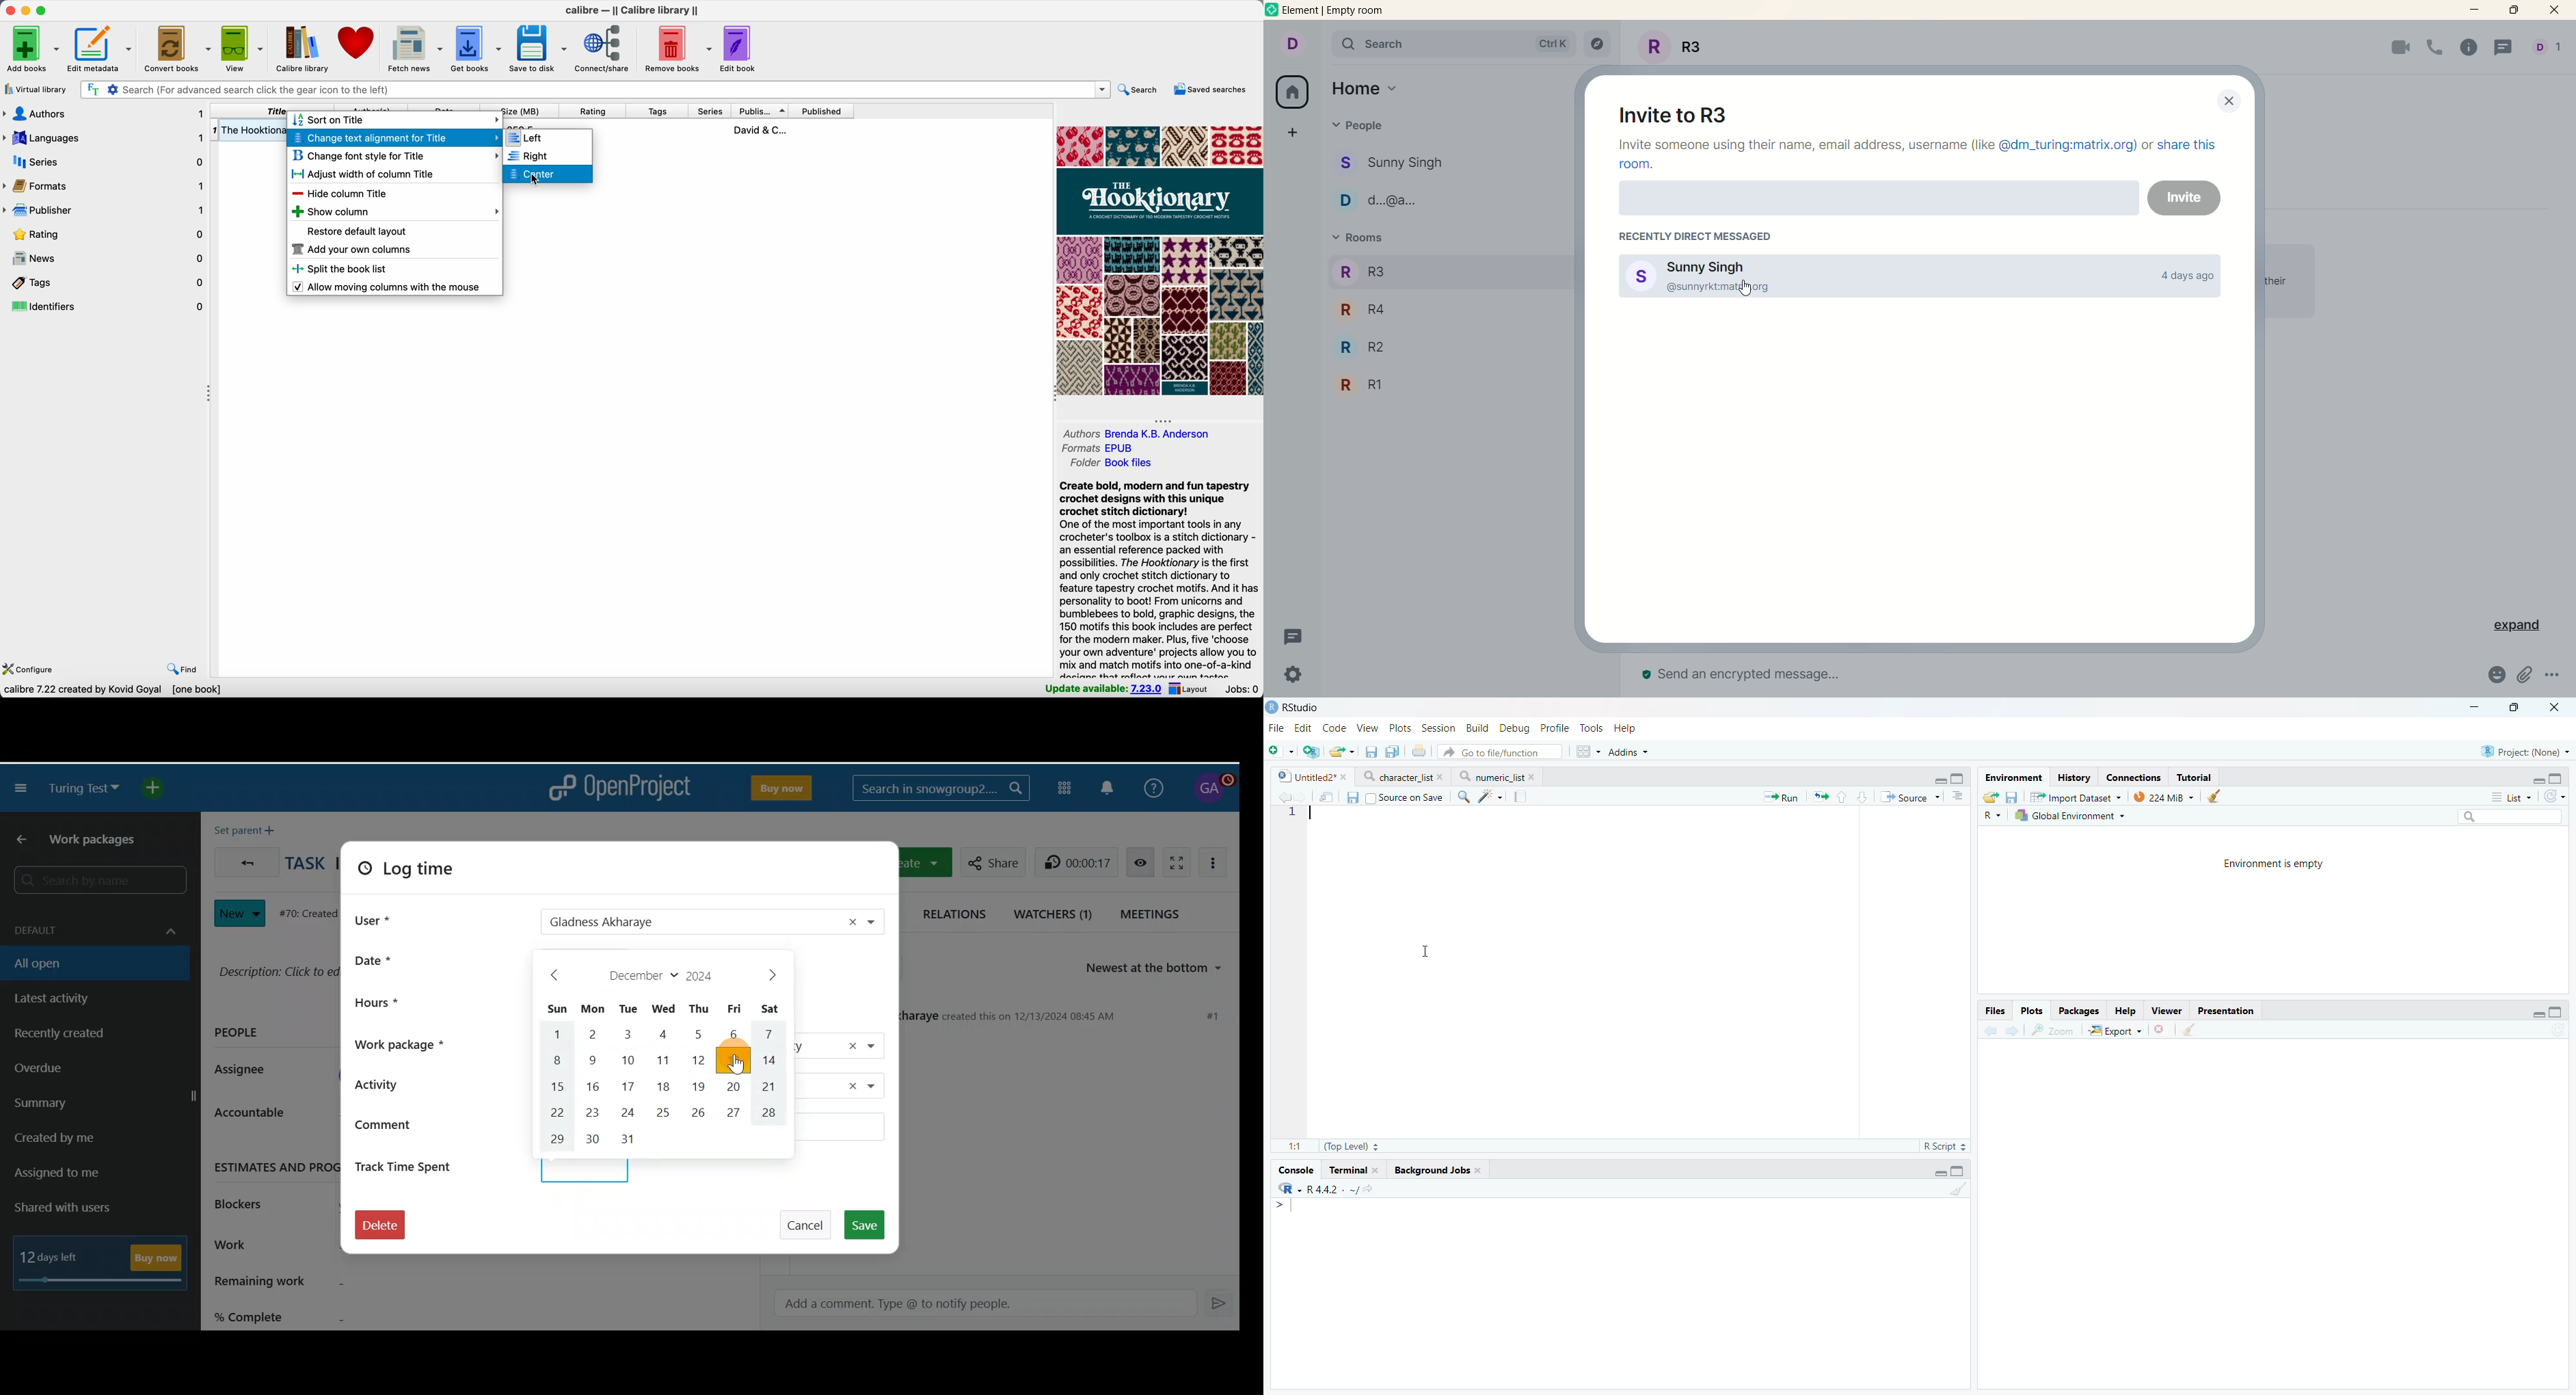  What do you see at coordinates (1278, 728) in the screenshot?
I see `File` at bounding box center [1278, 728].